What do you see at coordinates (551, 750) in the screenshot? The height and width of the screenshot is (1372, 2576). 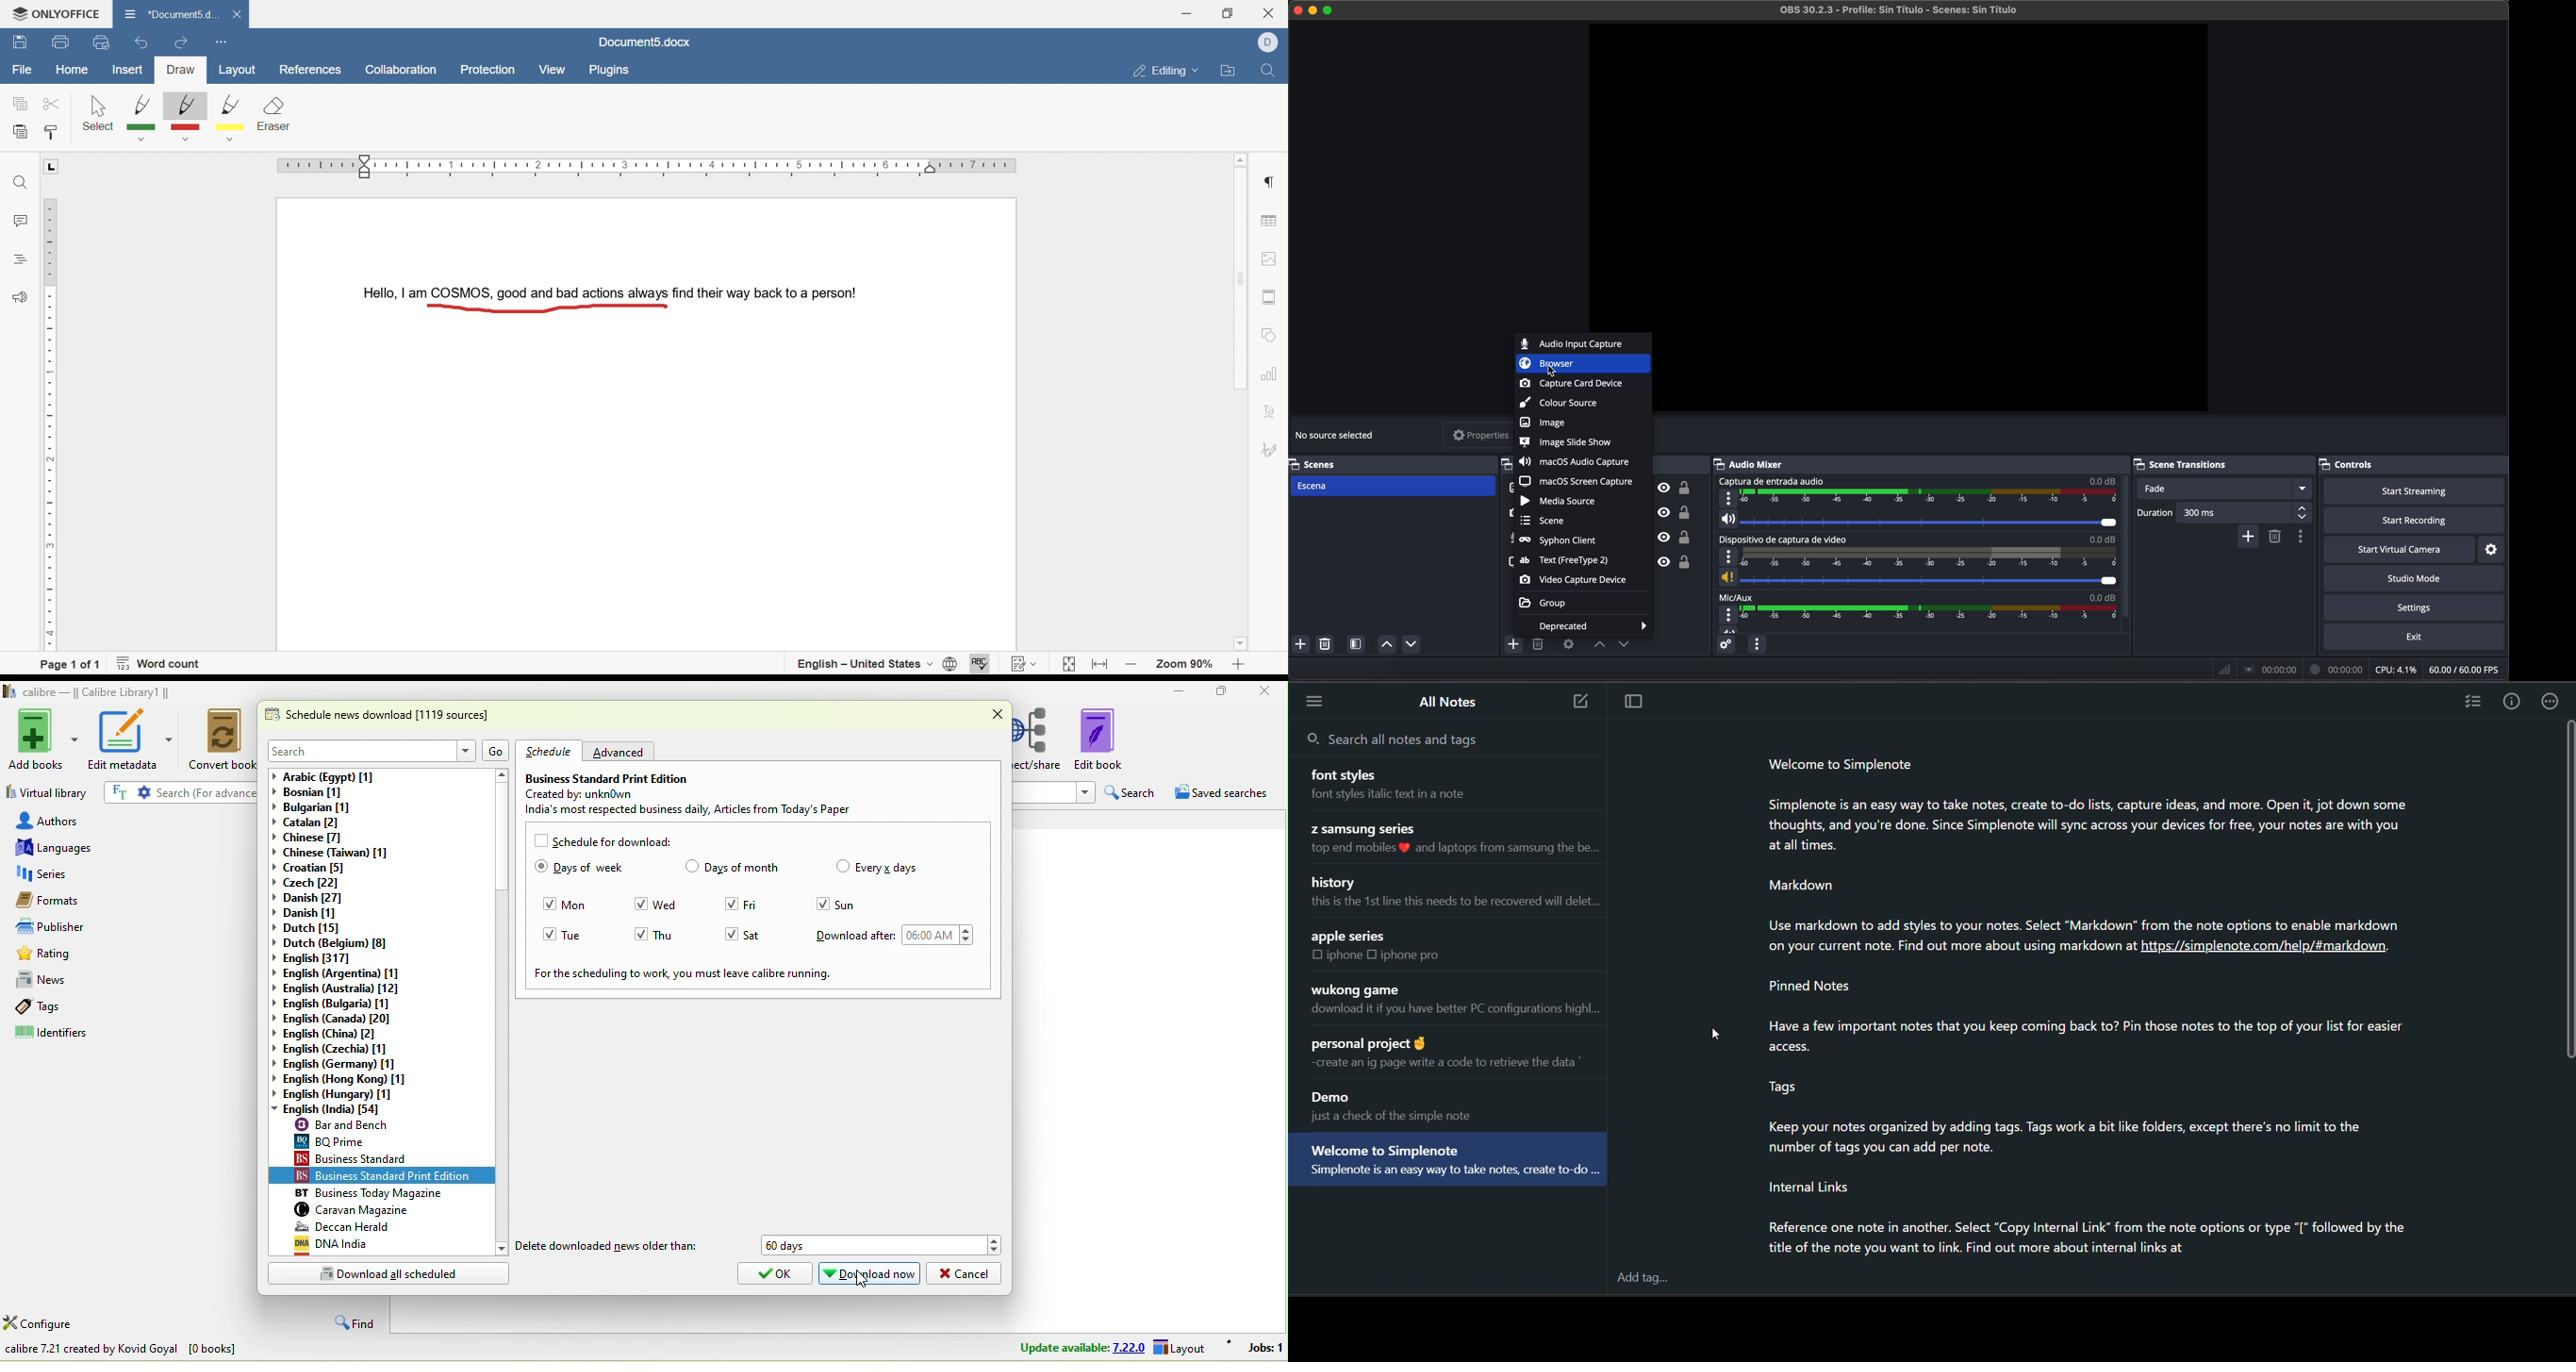 I see `schedule ` at bounding box center [551, 750].